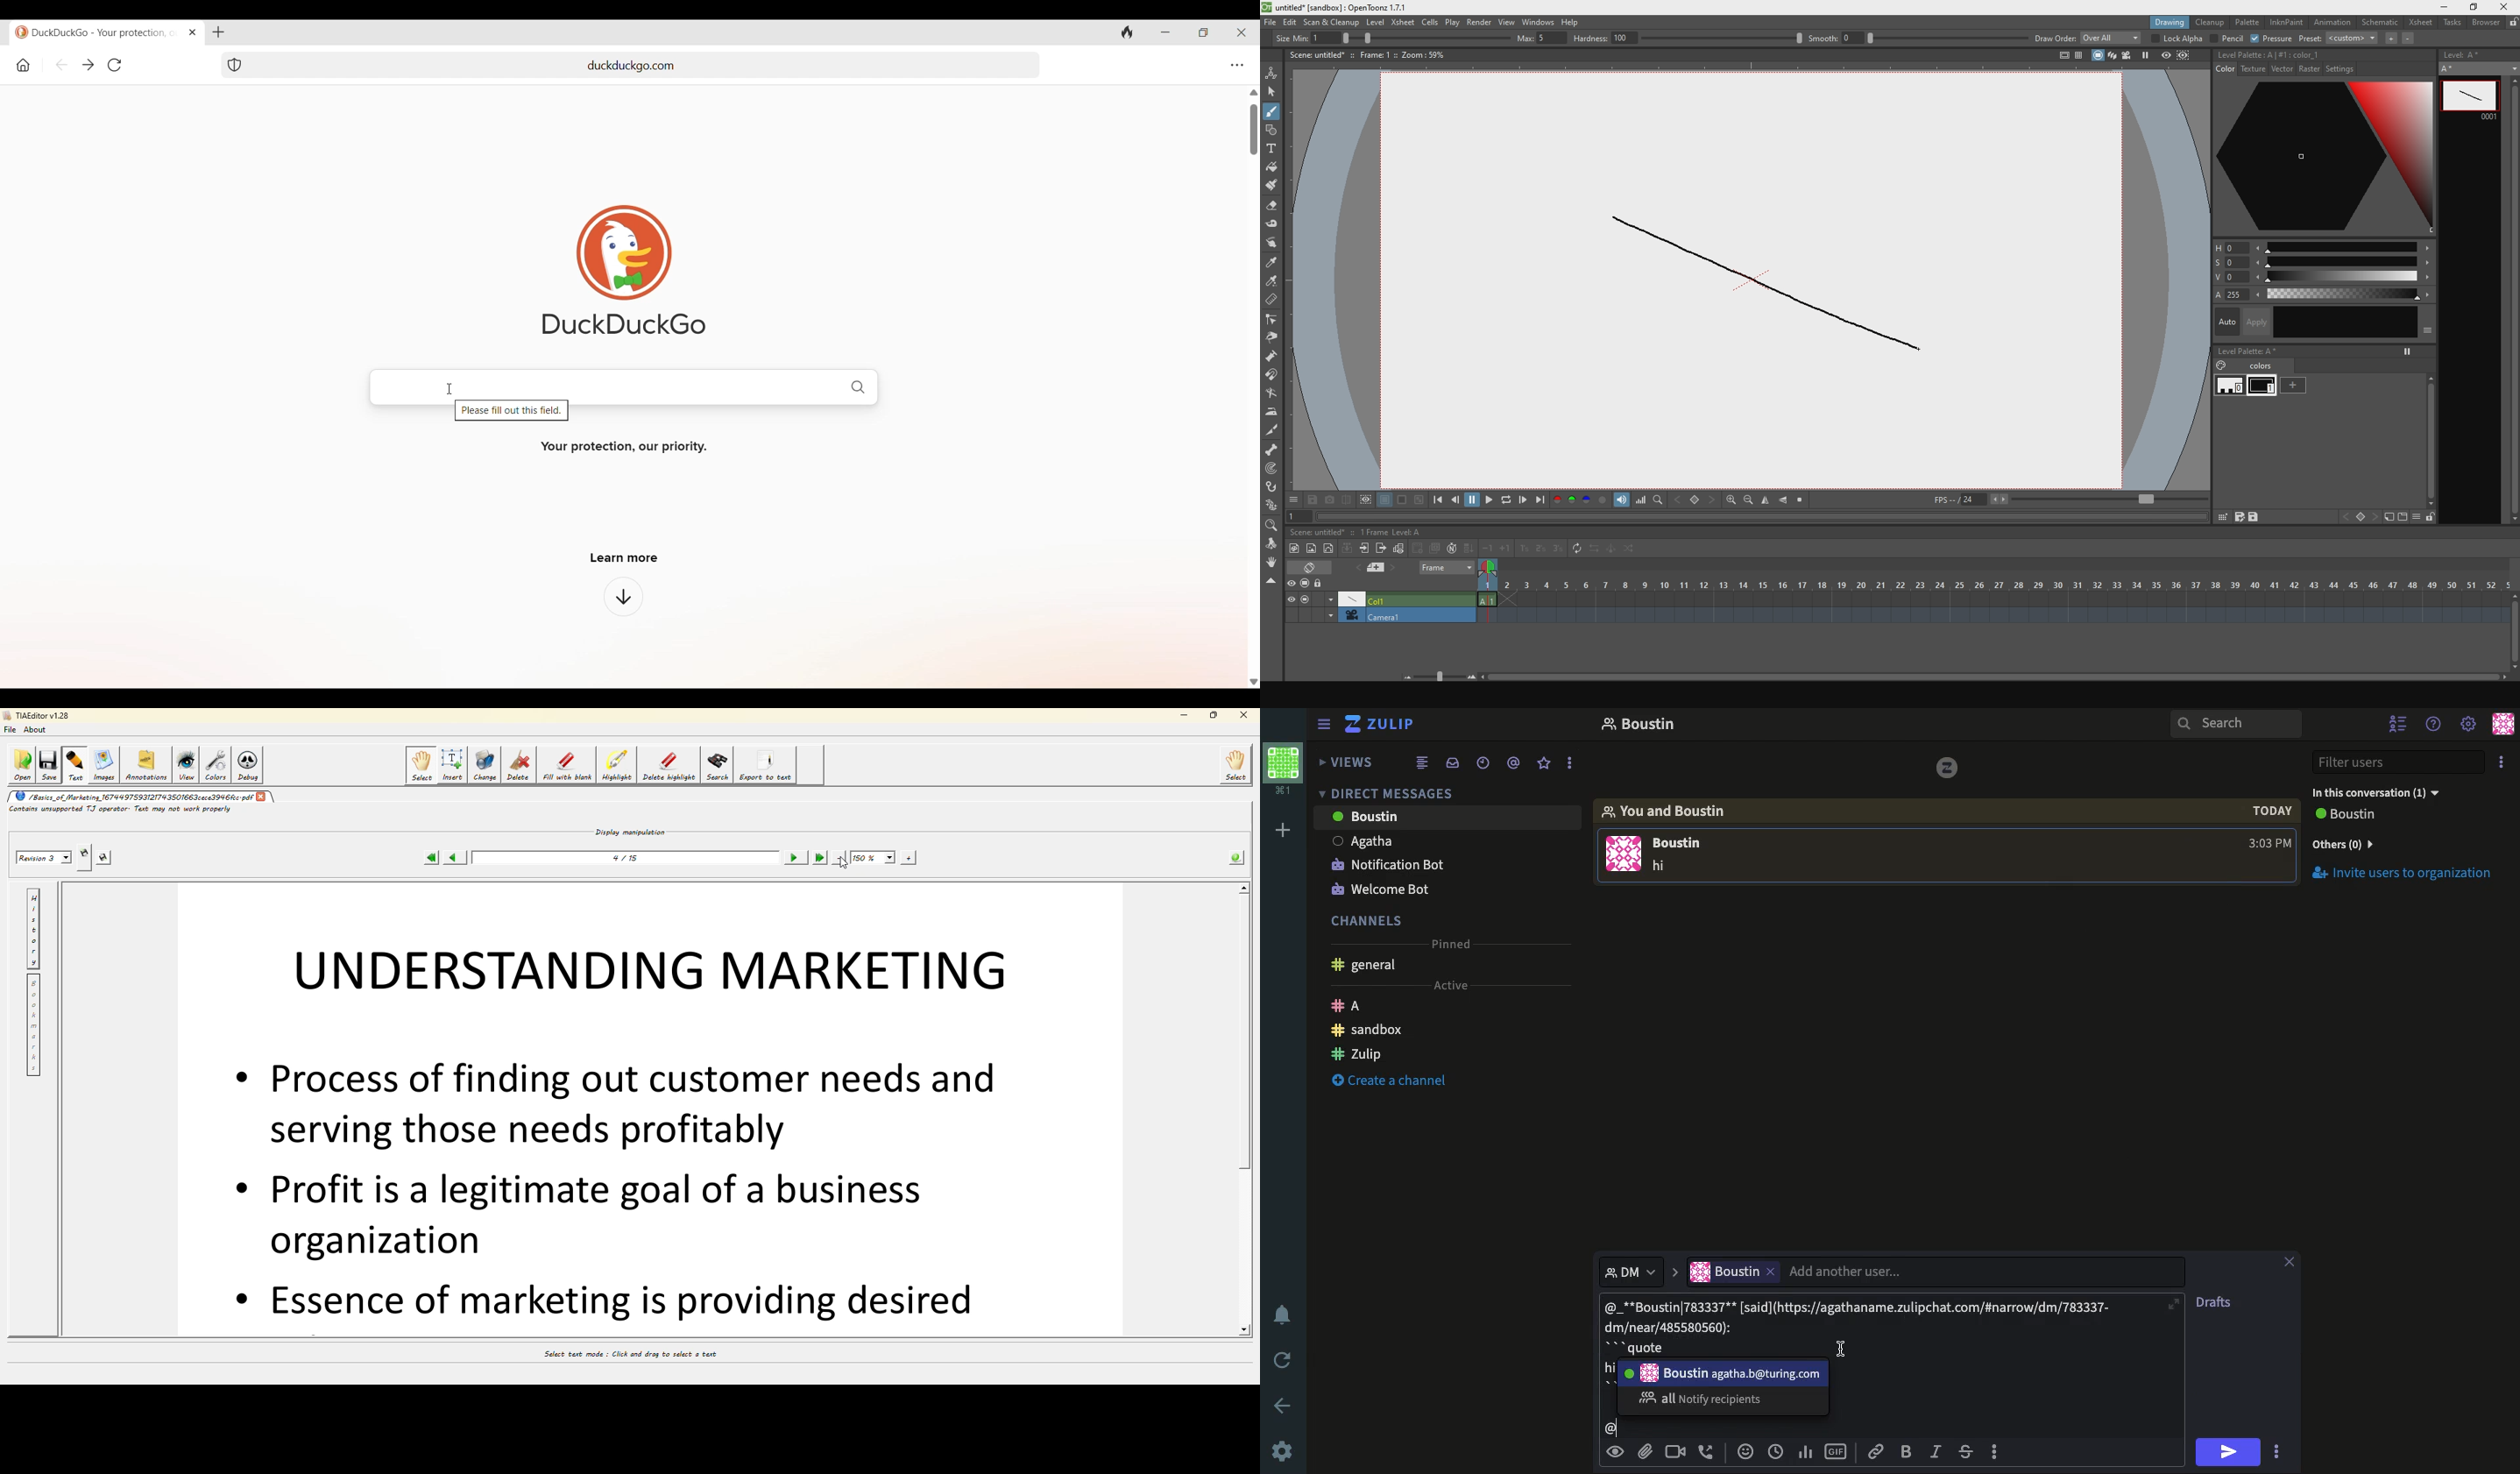  What do you see at coordinates (1776, 1451) in the screenshot?
I see `Time` at bounding box center [1776, 1451].